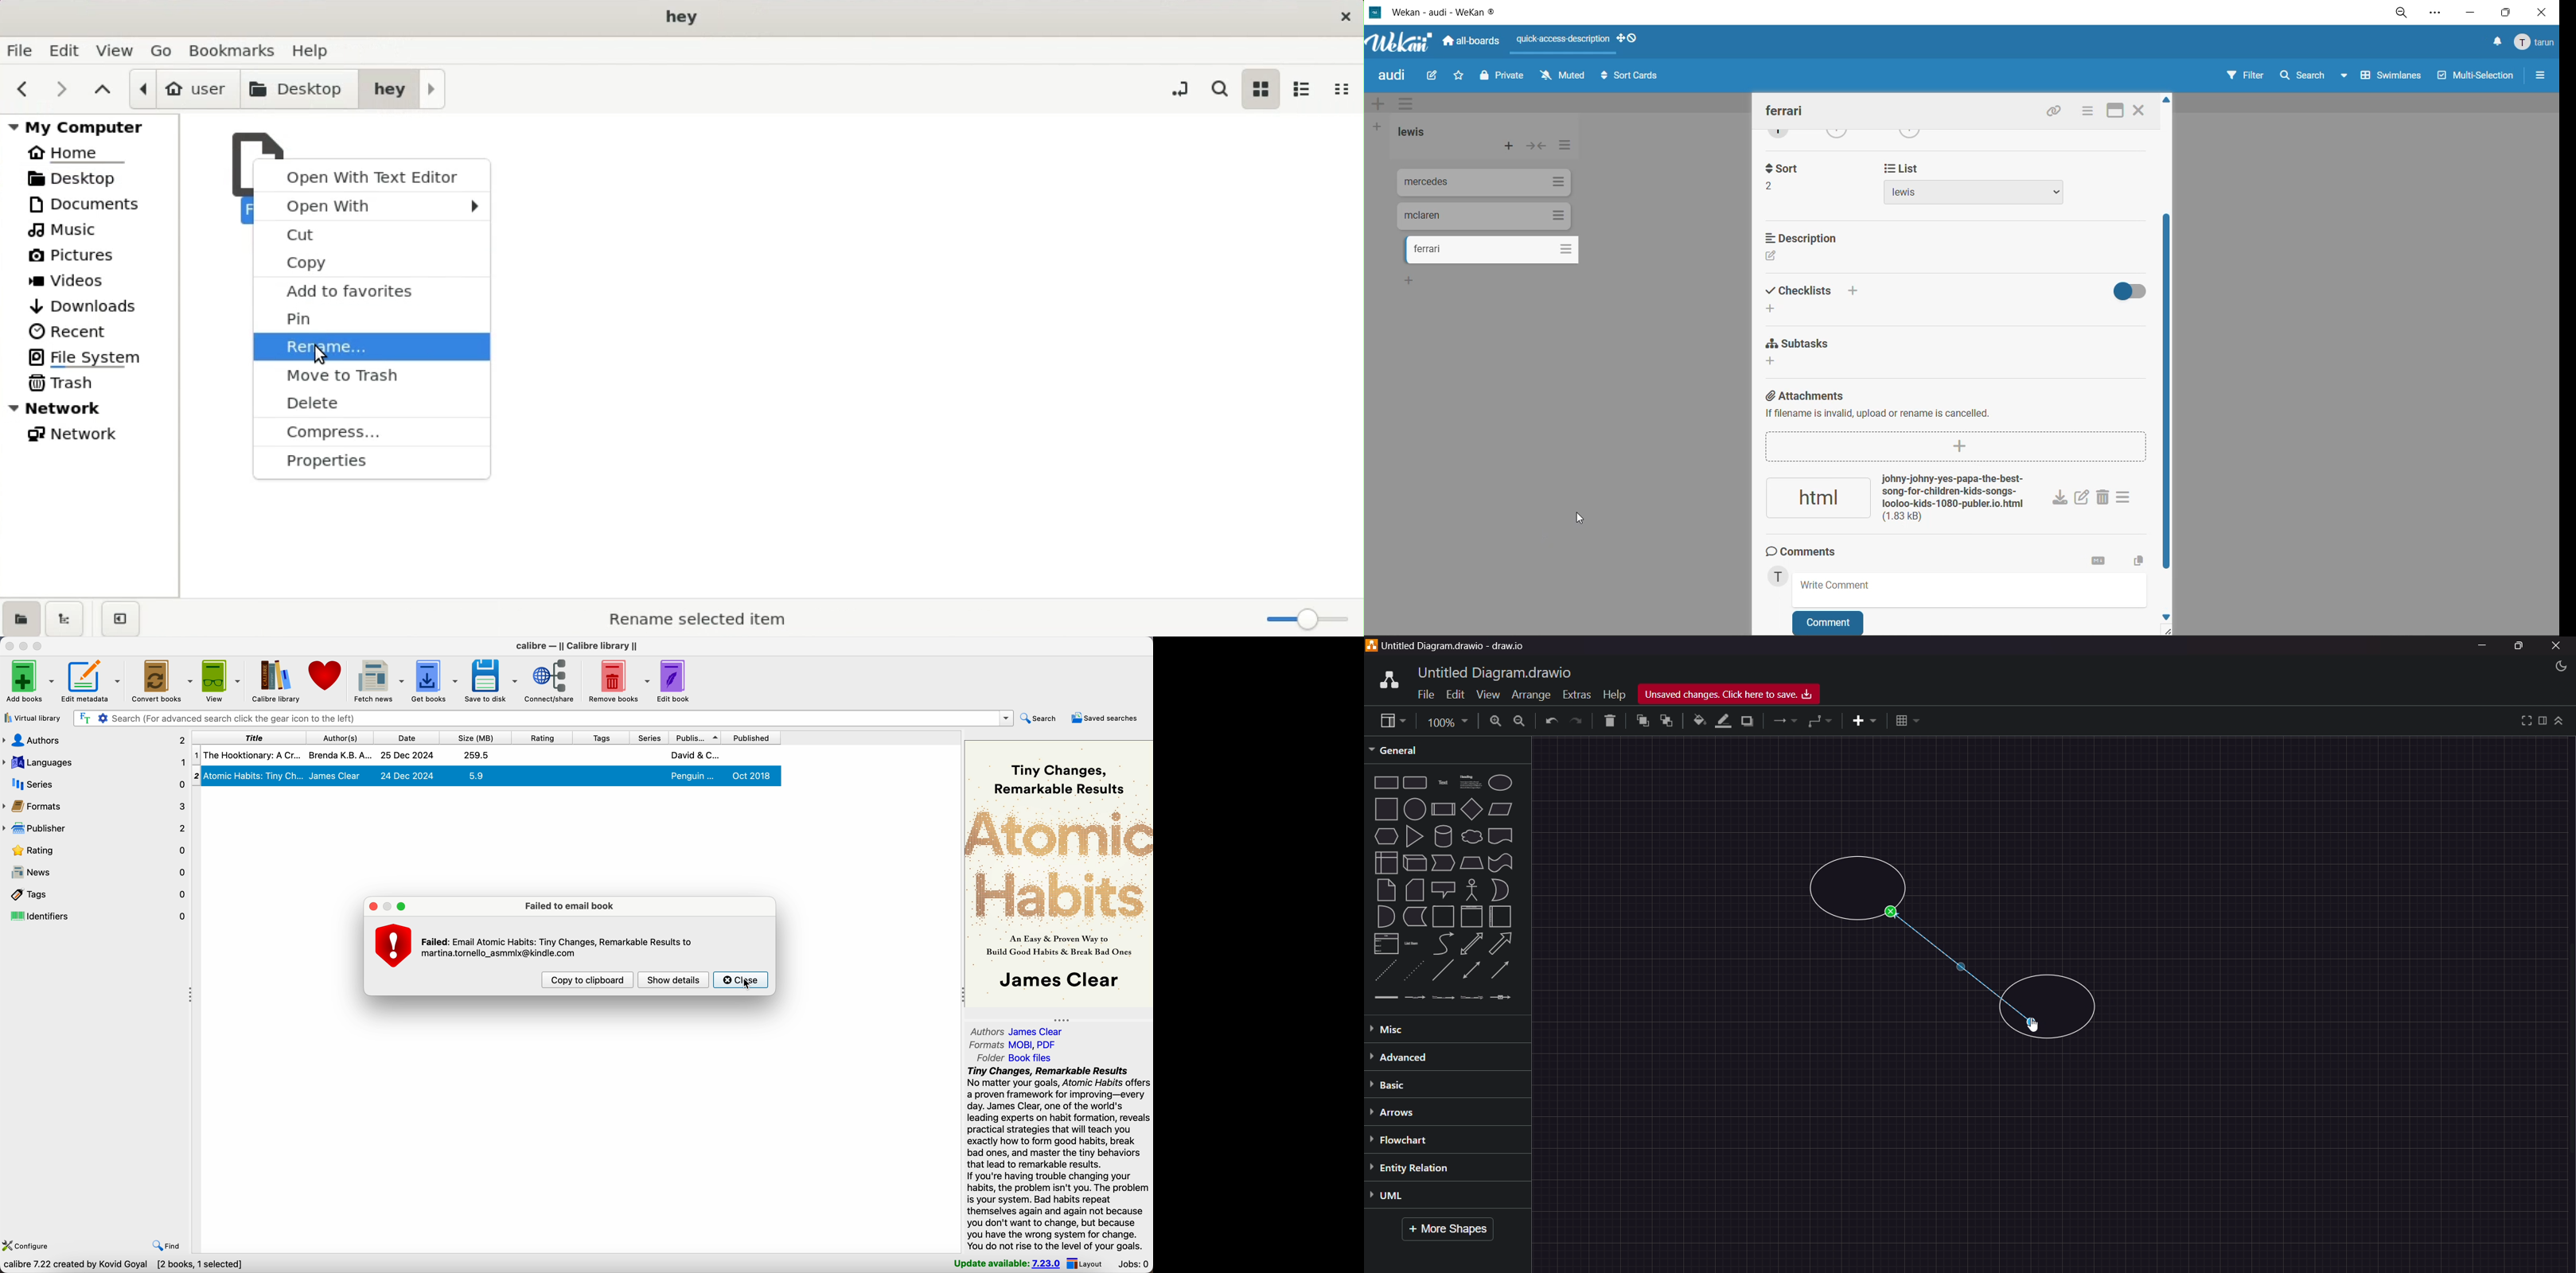 The width and height of the screenshot is (2576, 1288). I want to click on to back, so click(1665, 722).